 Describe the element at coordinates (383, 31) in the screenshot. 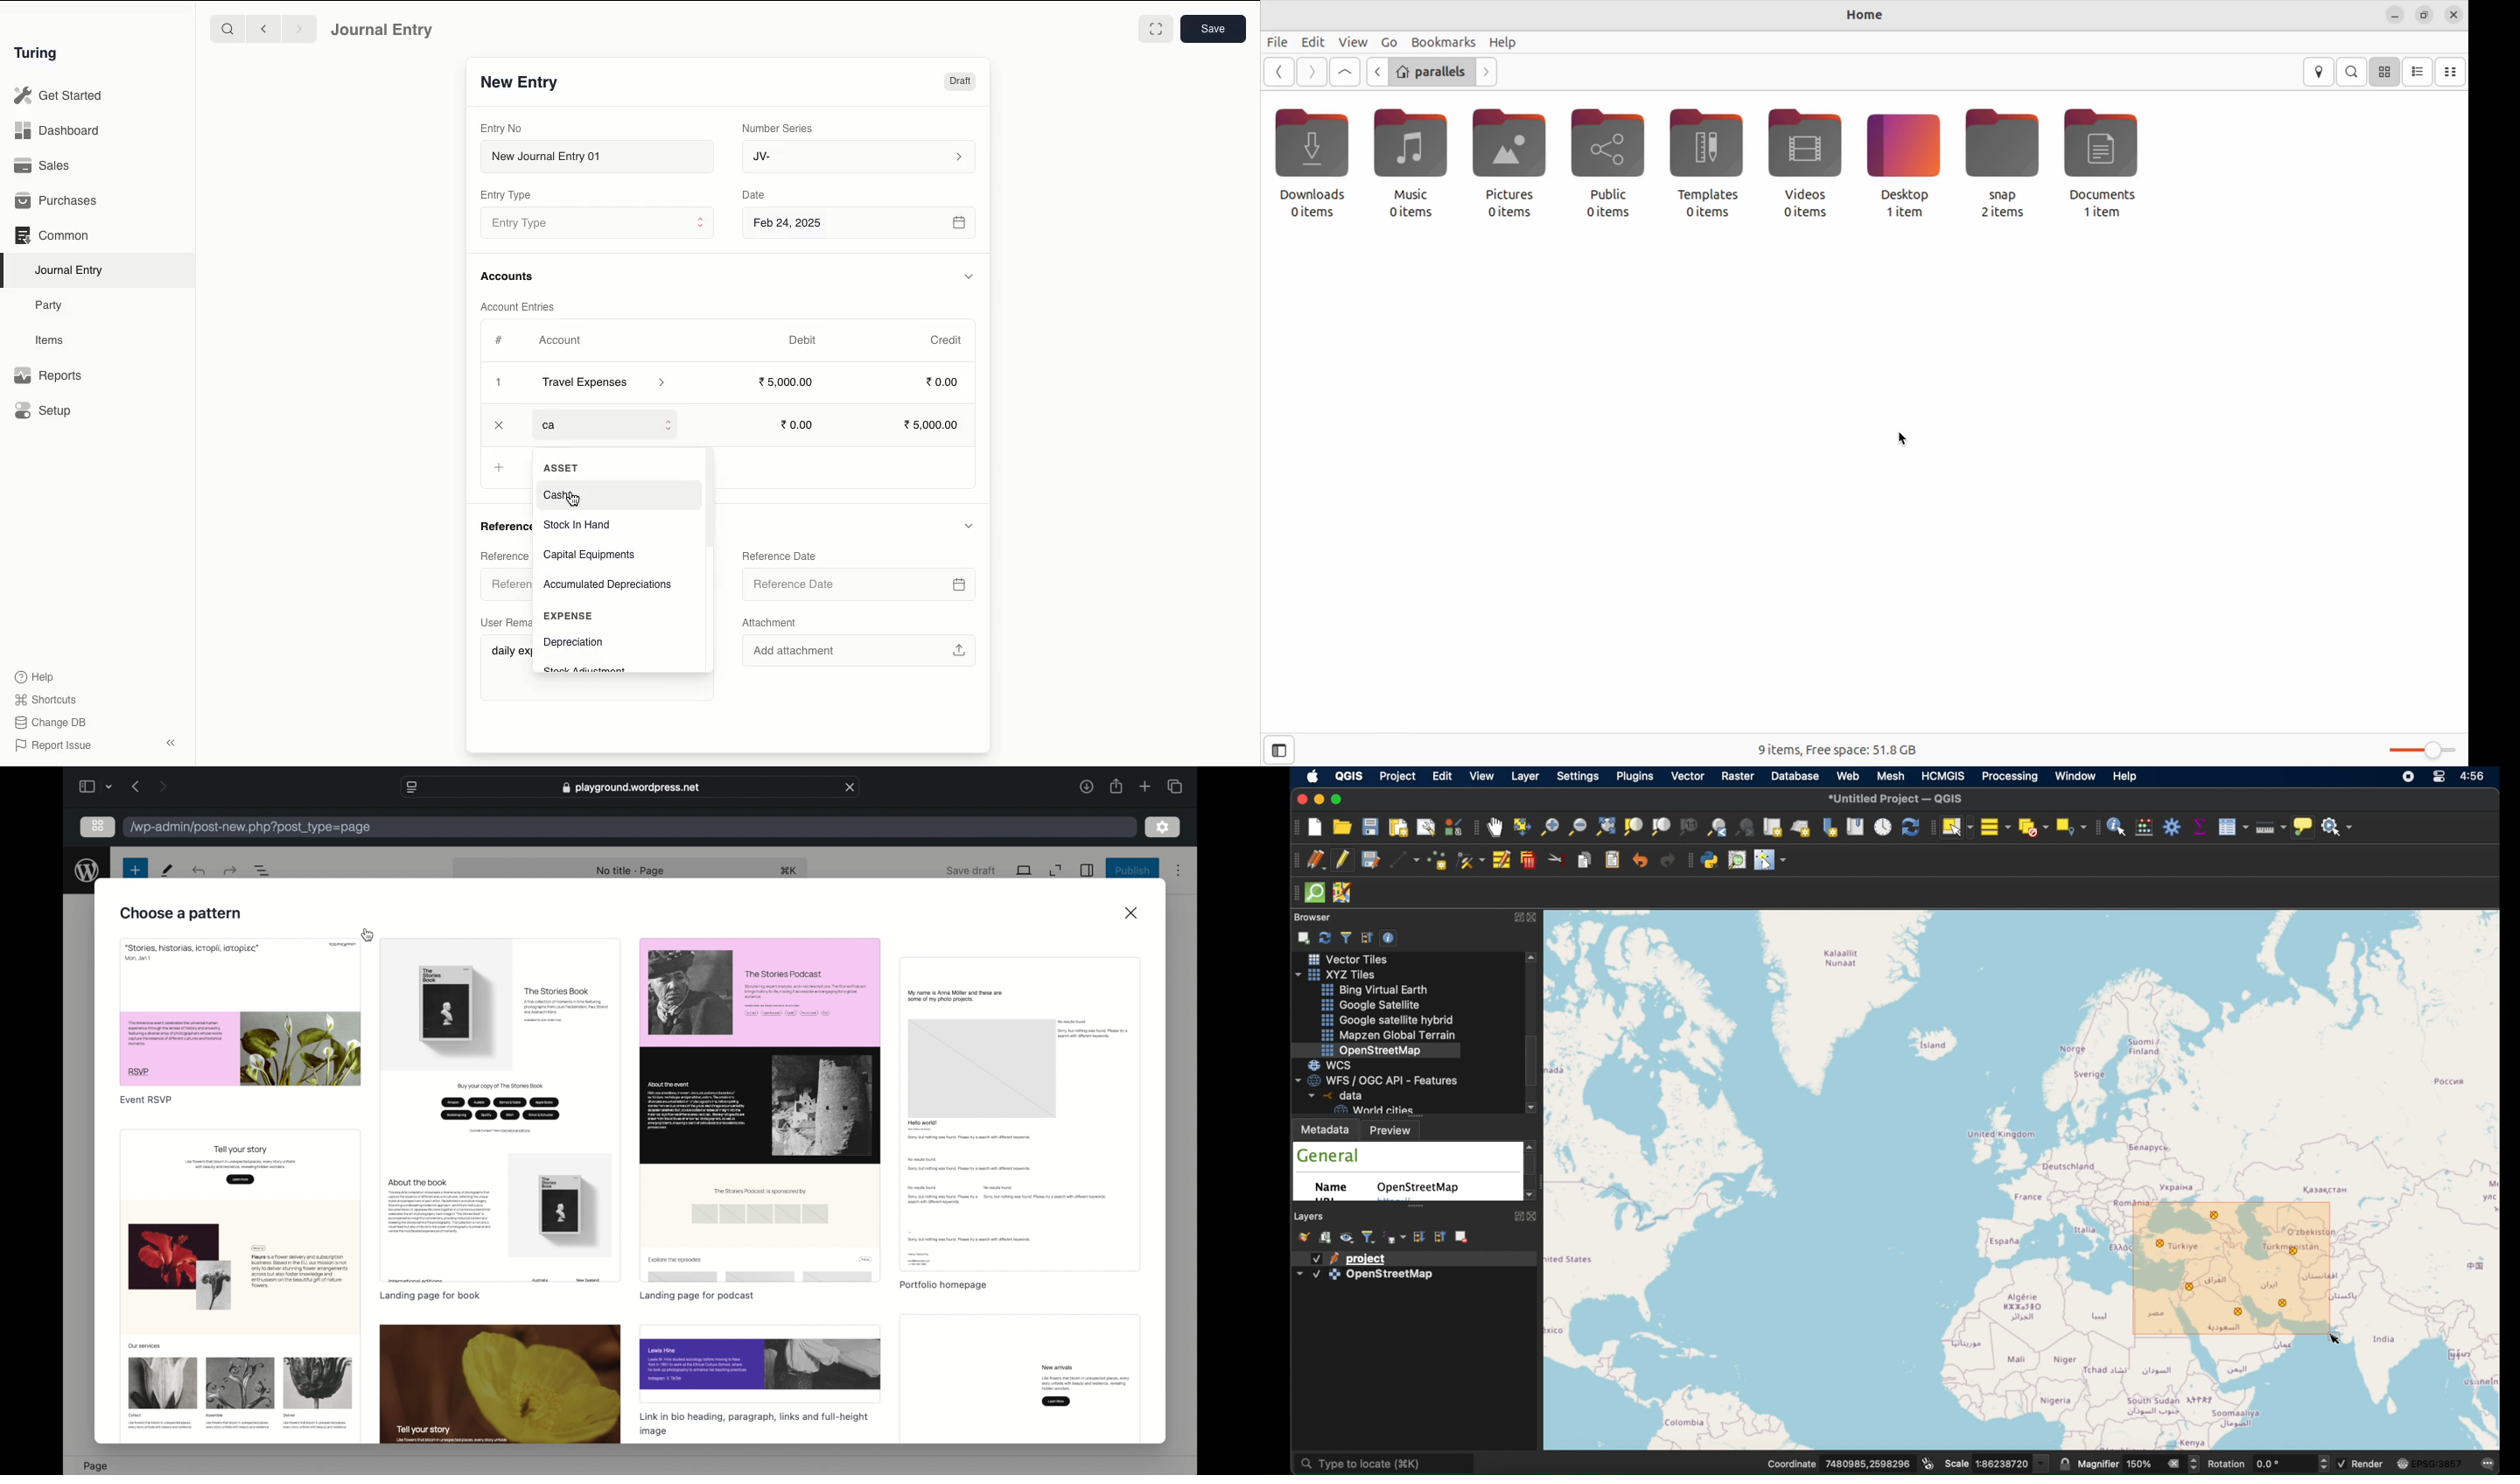

I see `Journal Entry` at that location.